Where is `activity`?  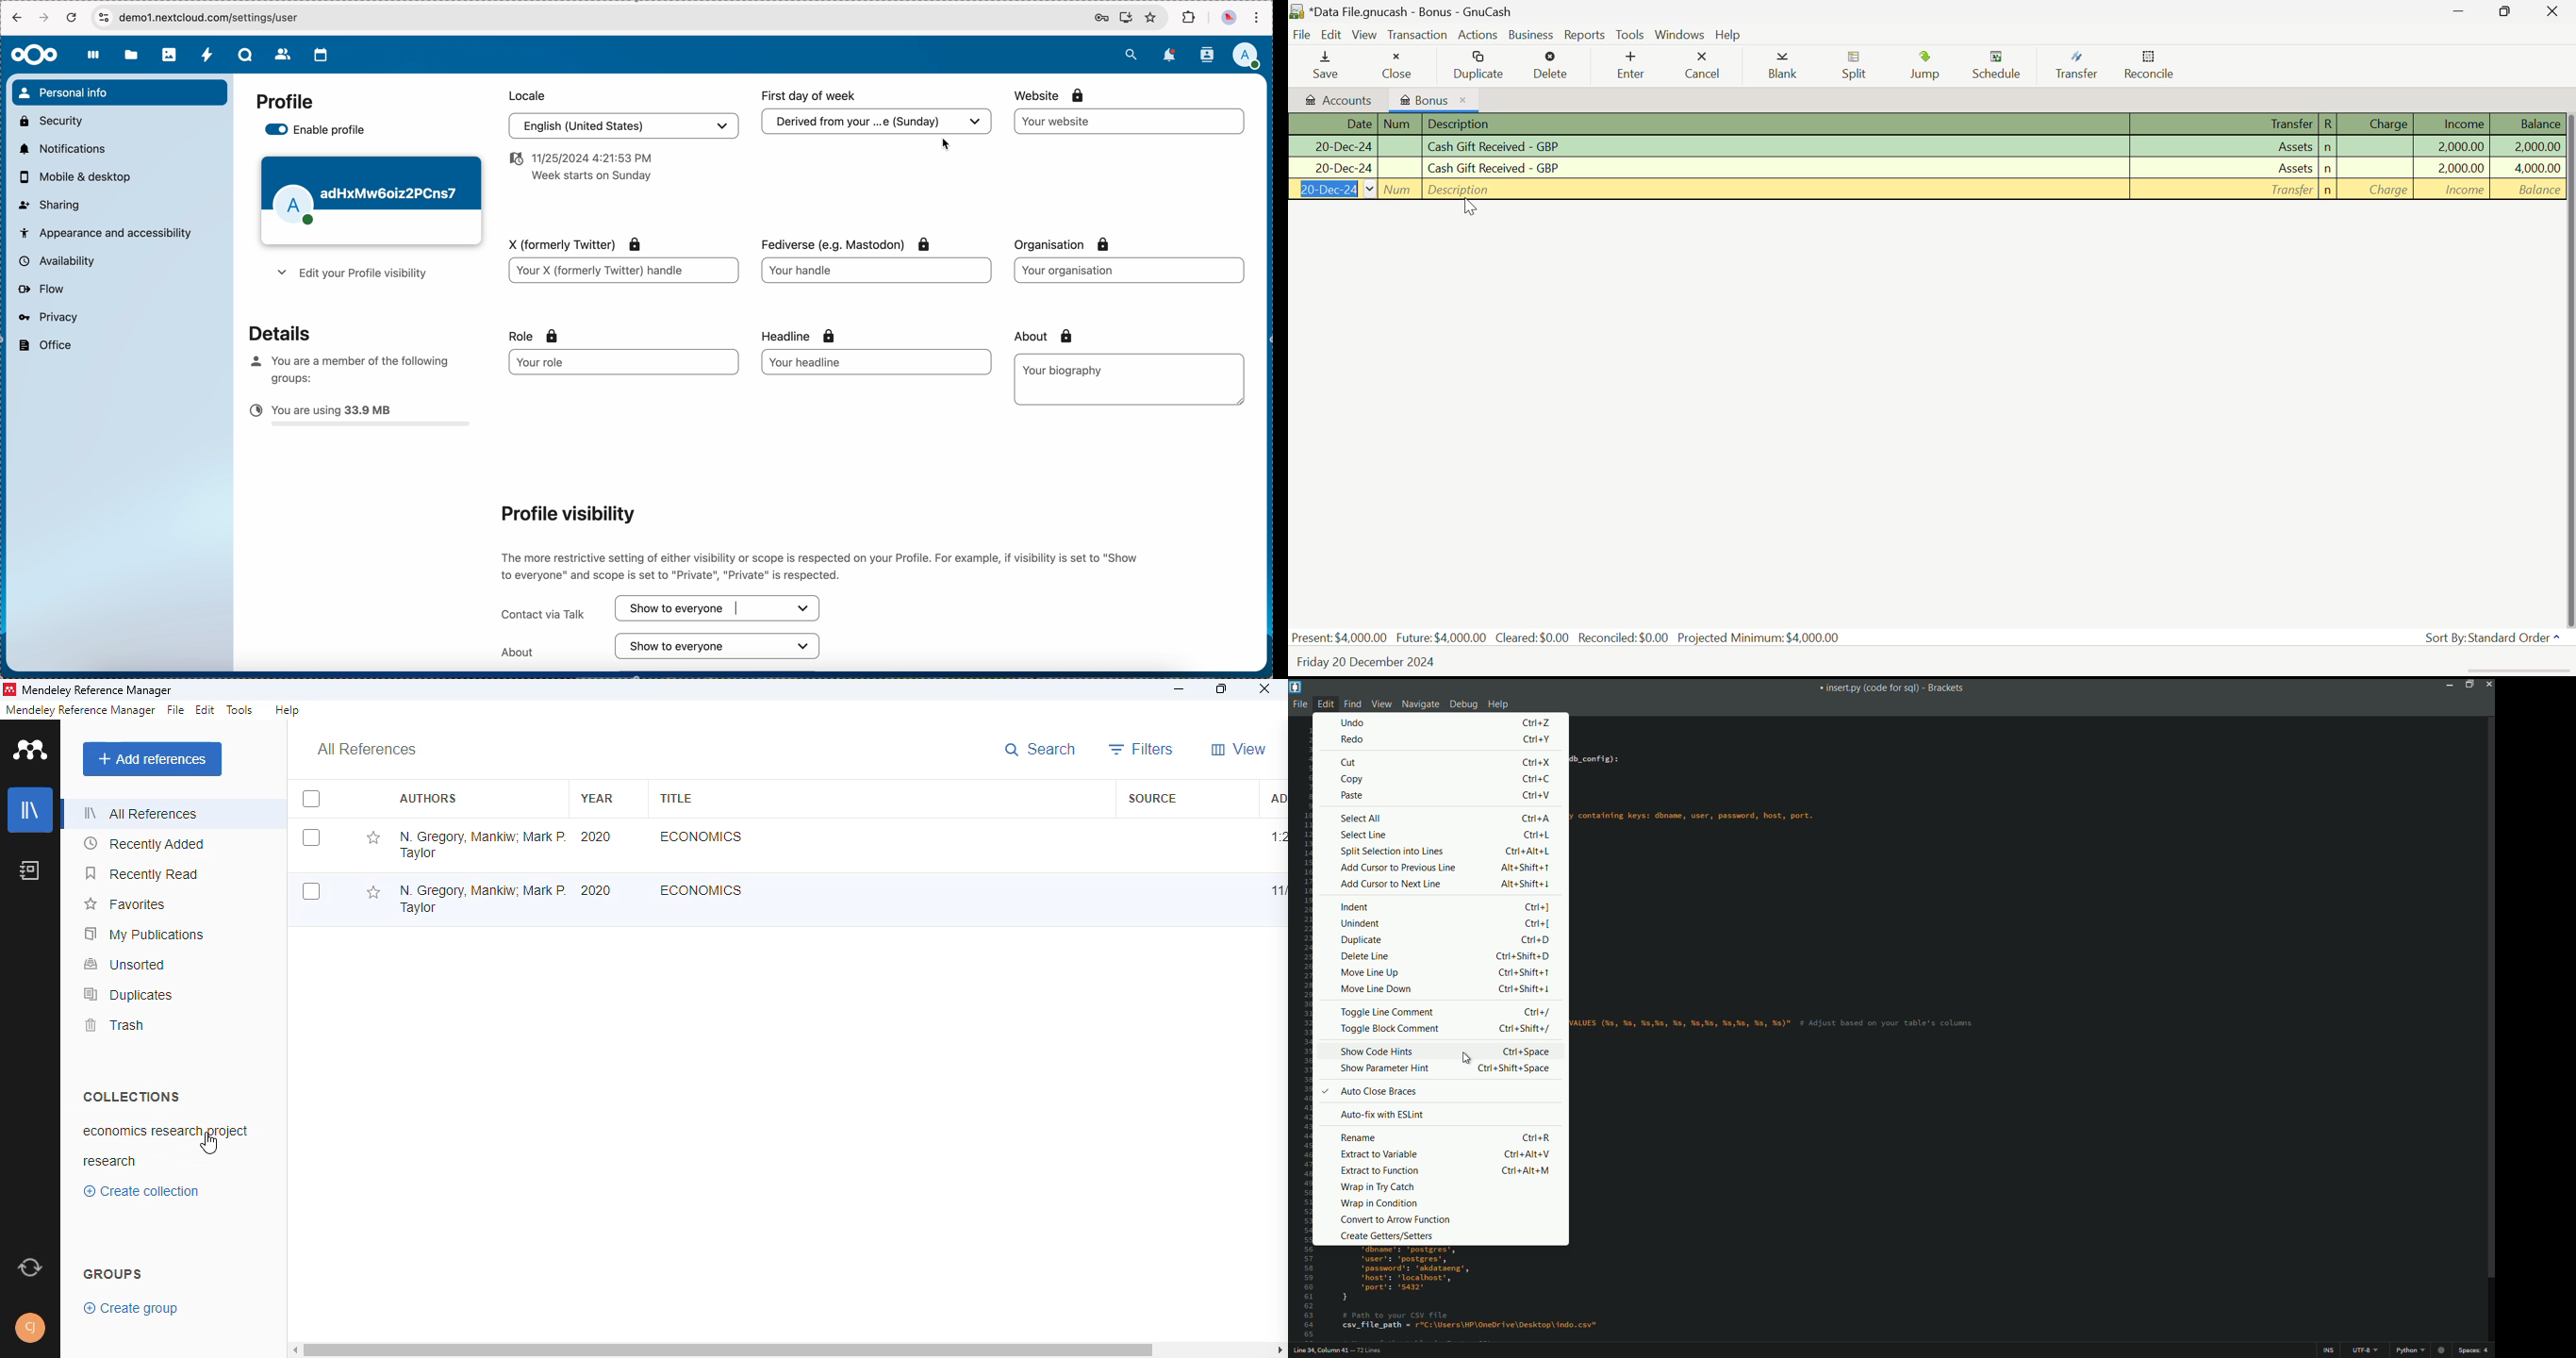 activity is located at coordinates (208, 56).